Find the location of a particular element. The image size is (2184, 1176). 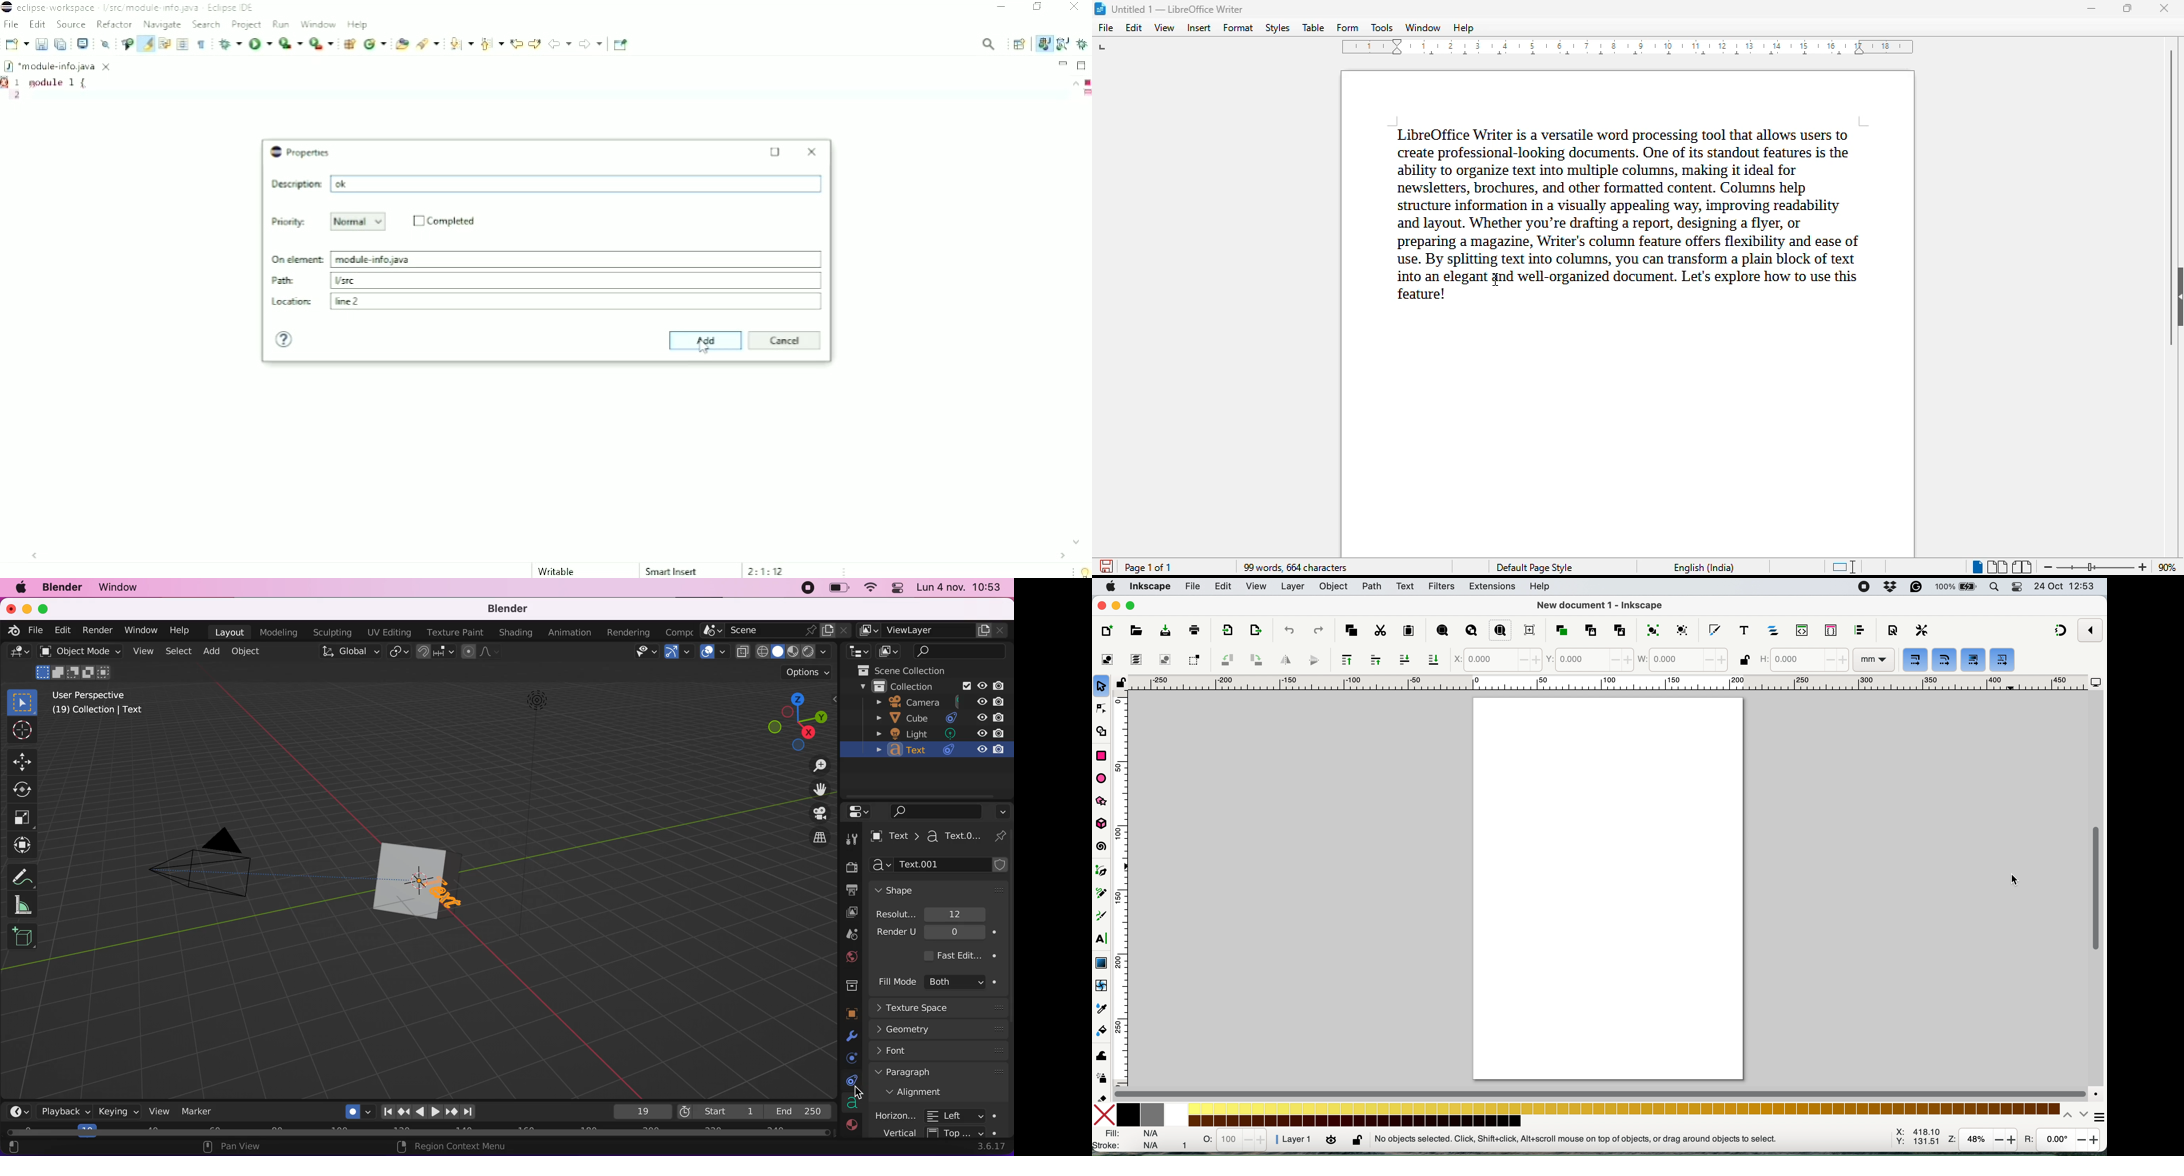

recording stopped is located at coordinates (805, 588).